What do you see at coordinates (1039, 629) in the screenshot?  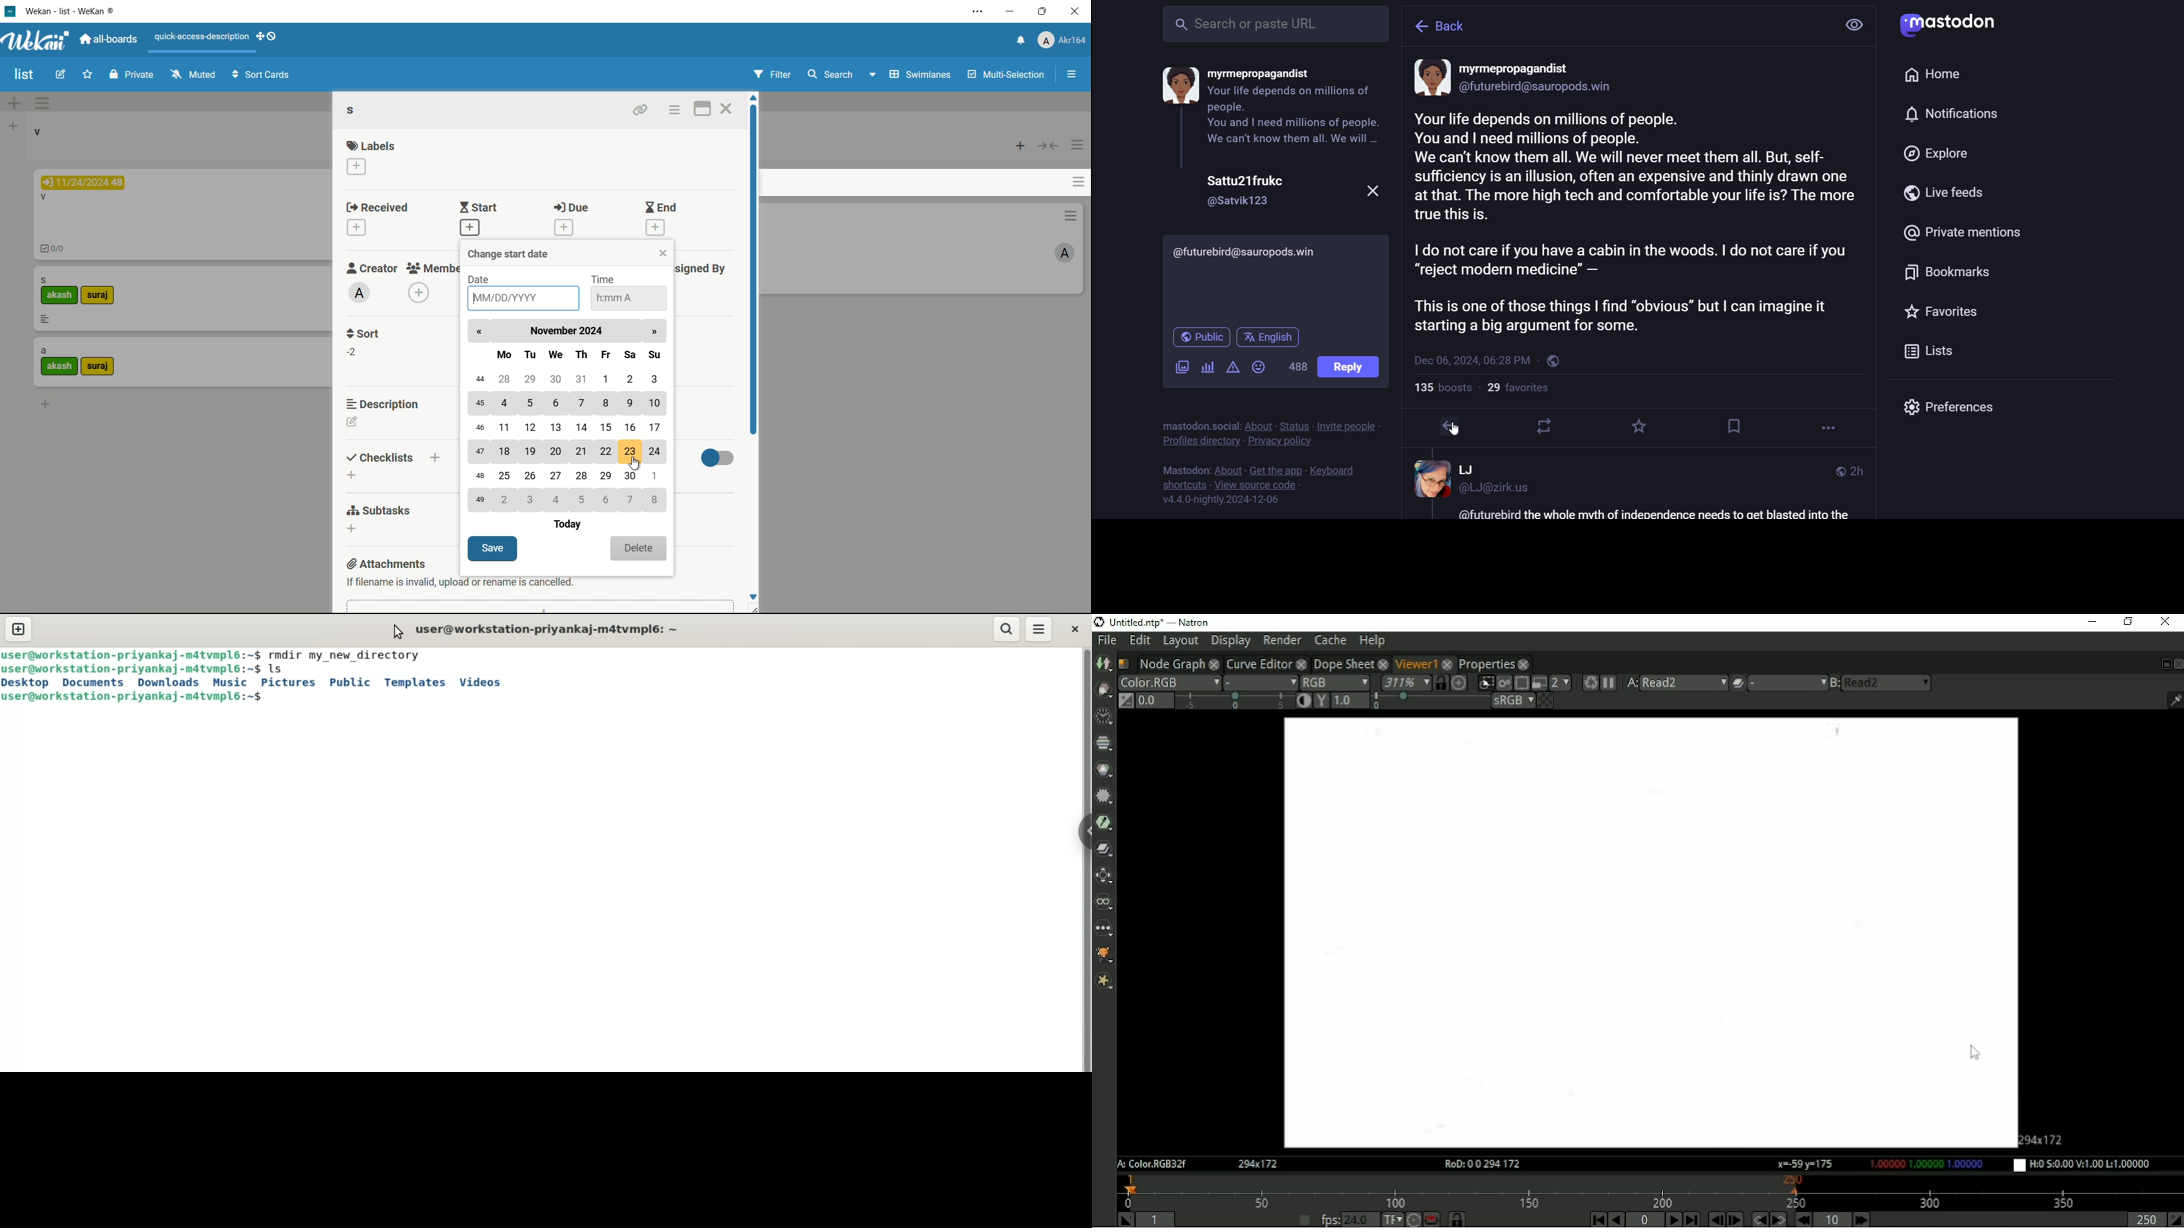 I see `menu` at bounding box center [1039, 629].